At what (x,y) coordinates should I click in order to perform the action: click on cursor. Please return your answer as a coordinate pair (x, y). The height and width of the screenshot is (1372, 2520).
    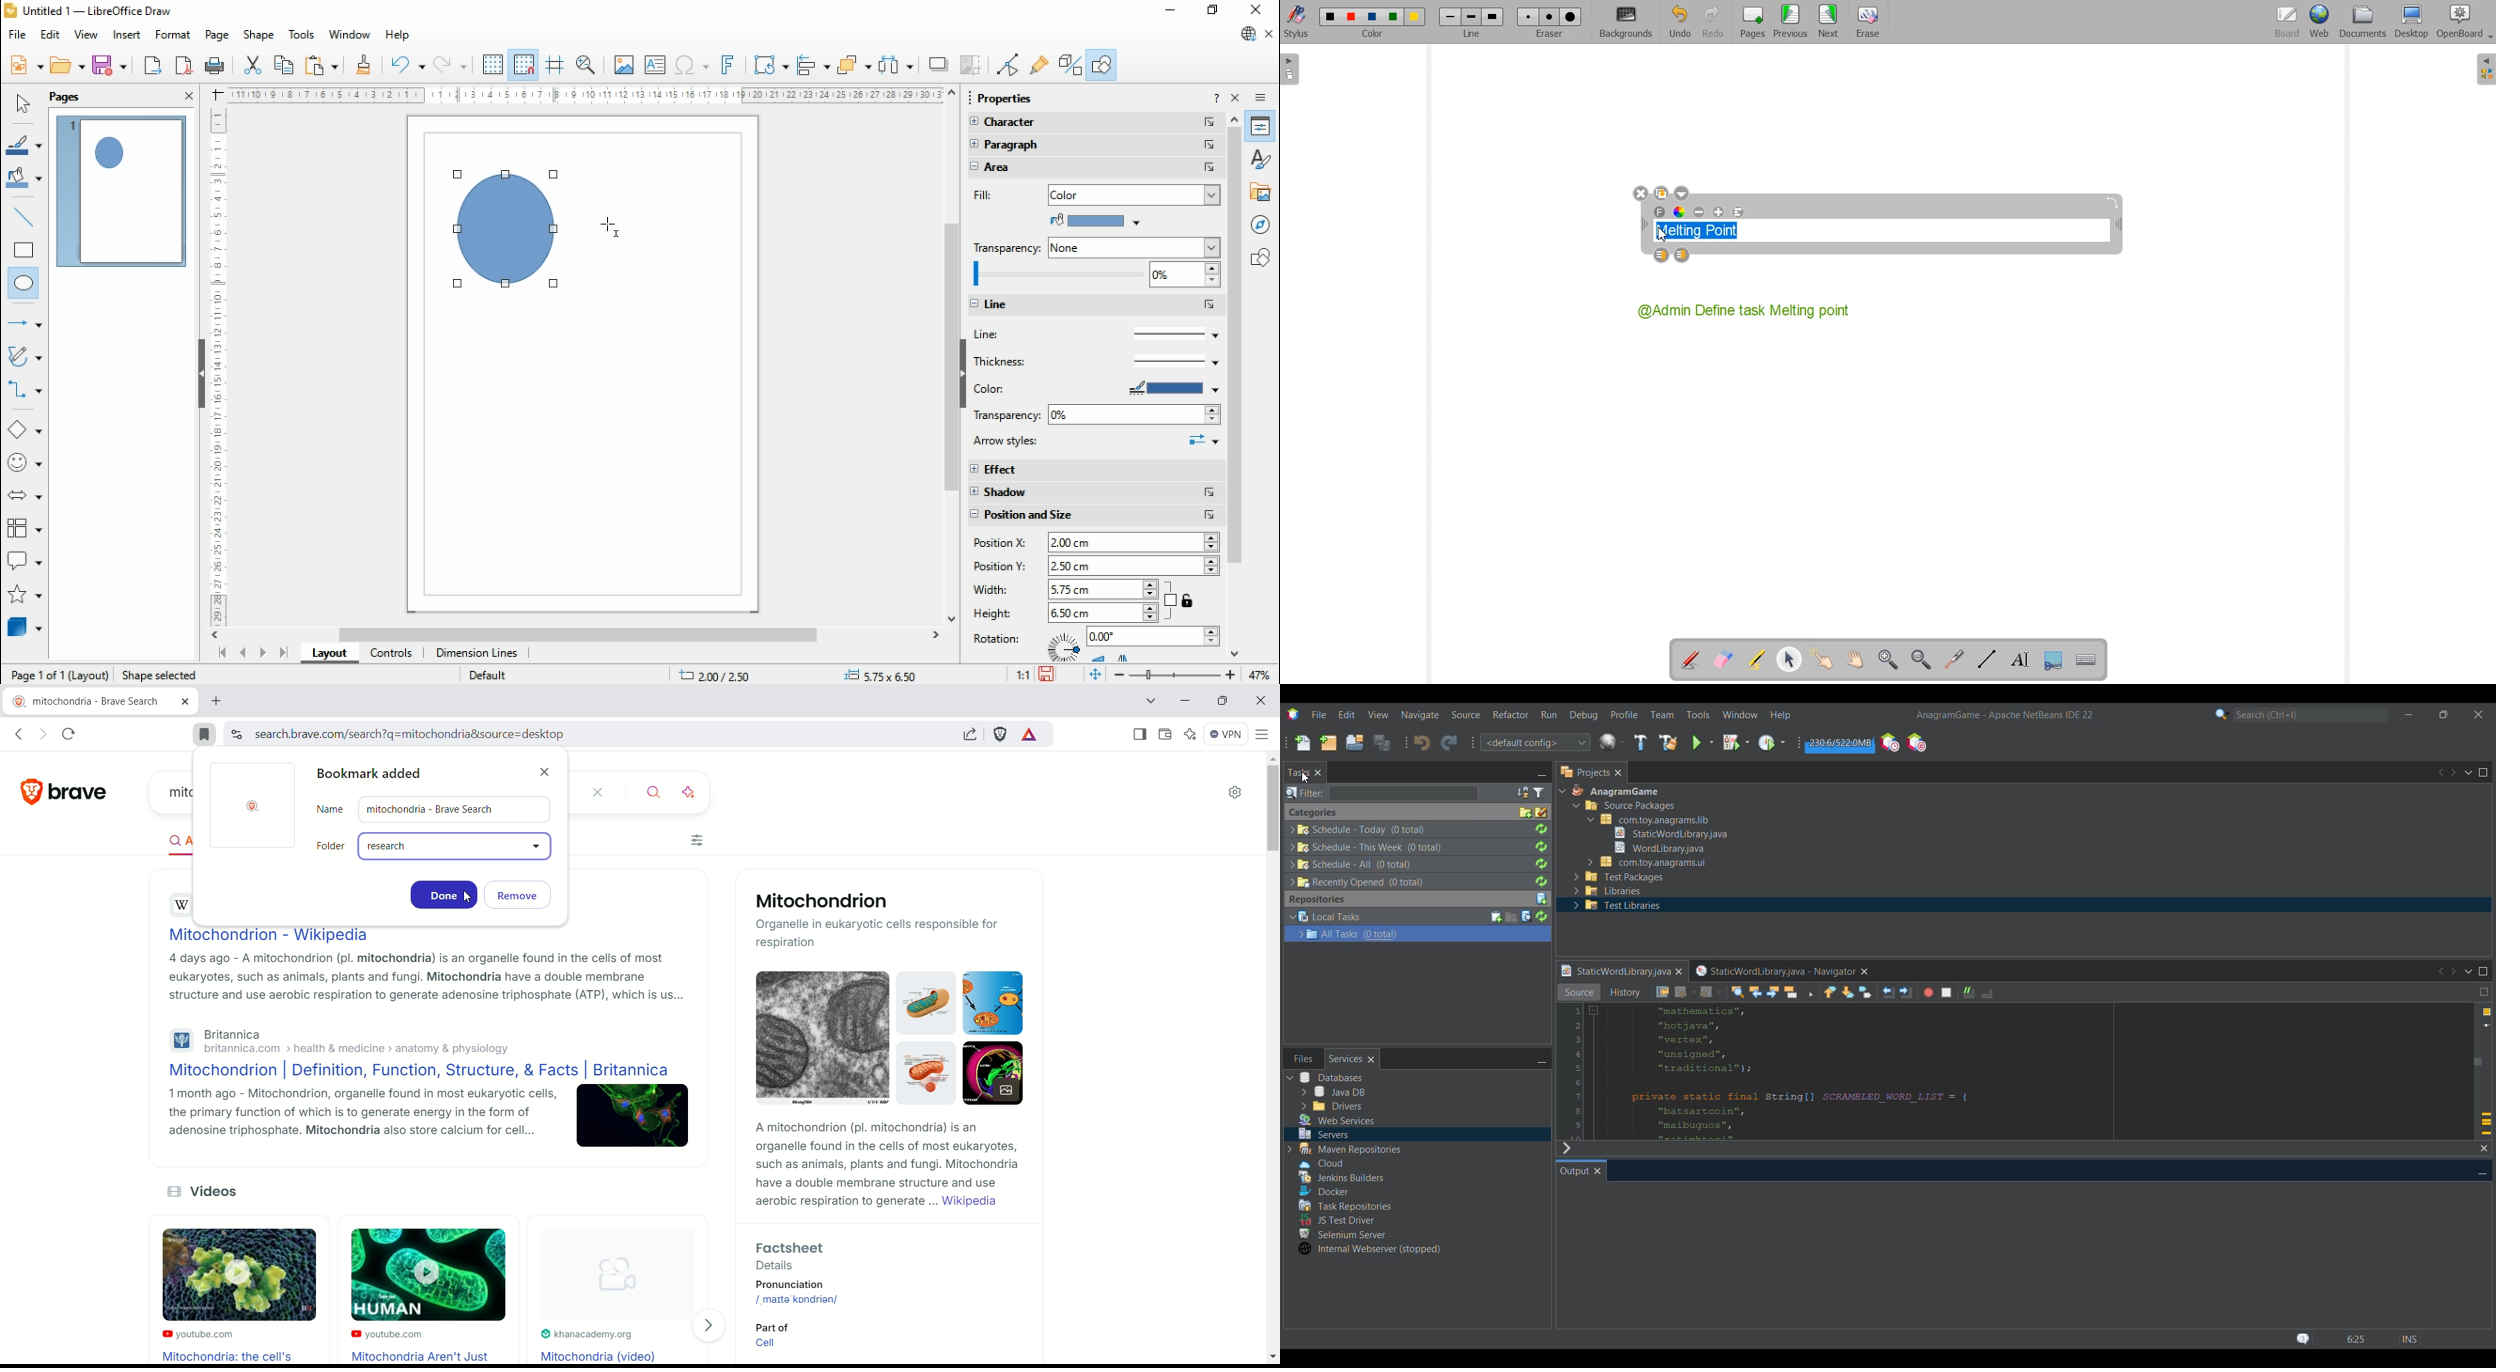
    Looking at the image, I should click on (469, 895).